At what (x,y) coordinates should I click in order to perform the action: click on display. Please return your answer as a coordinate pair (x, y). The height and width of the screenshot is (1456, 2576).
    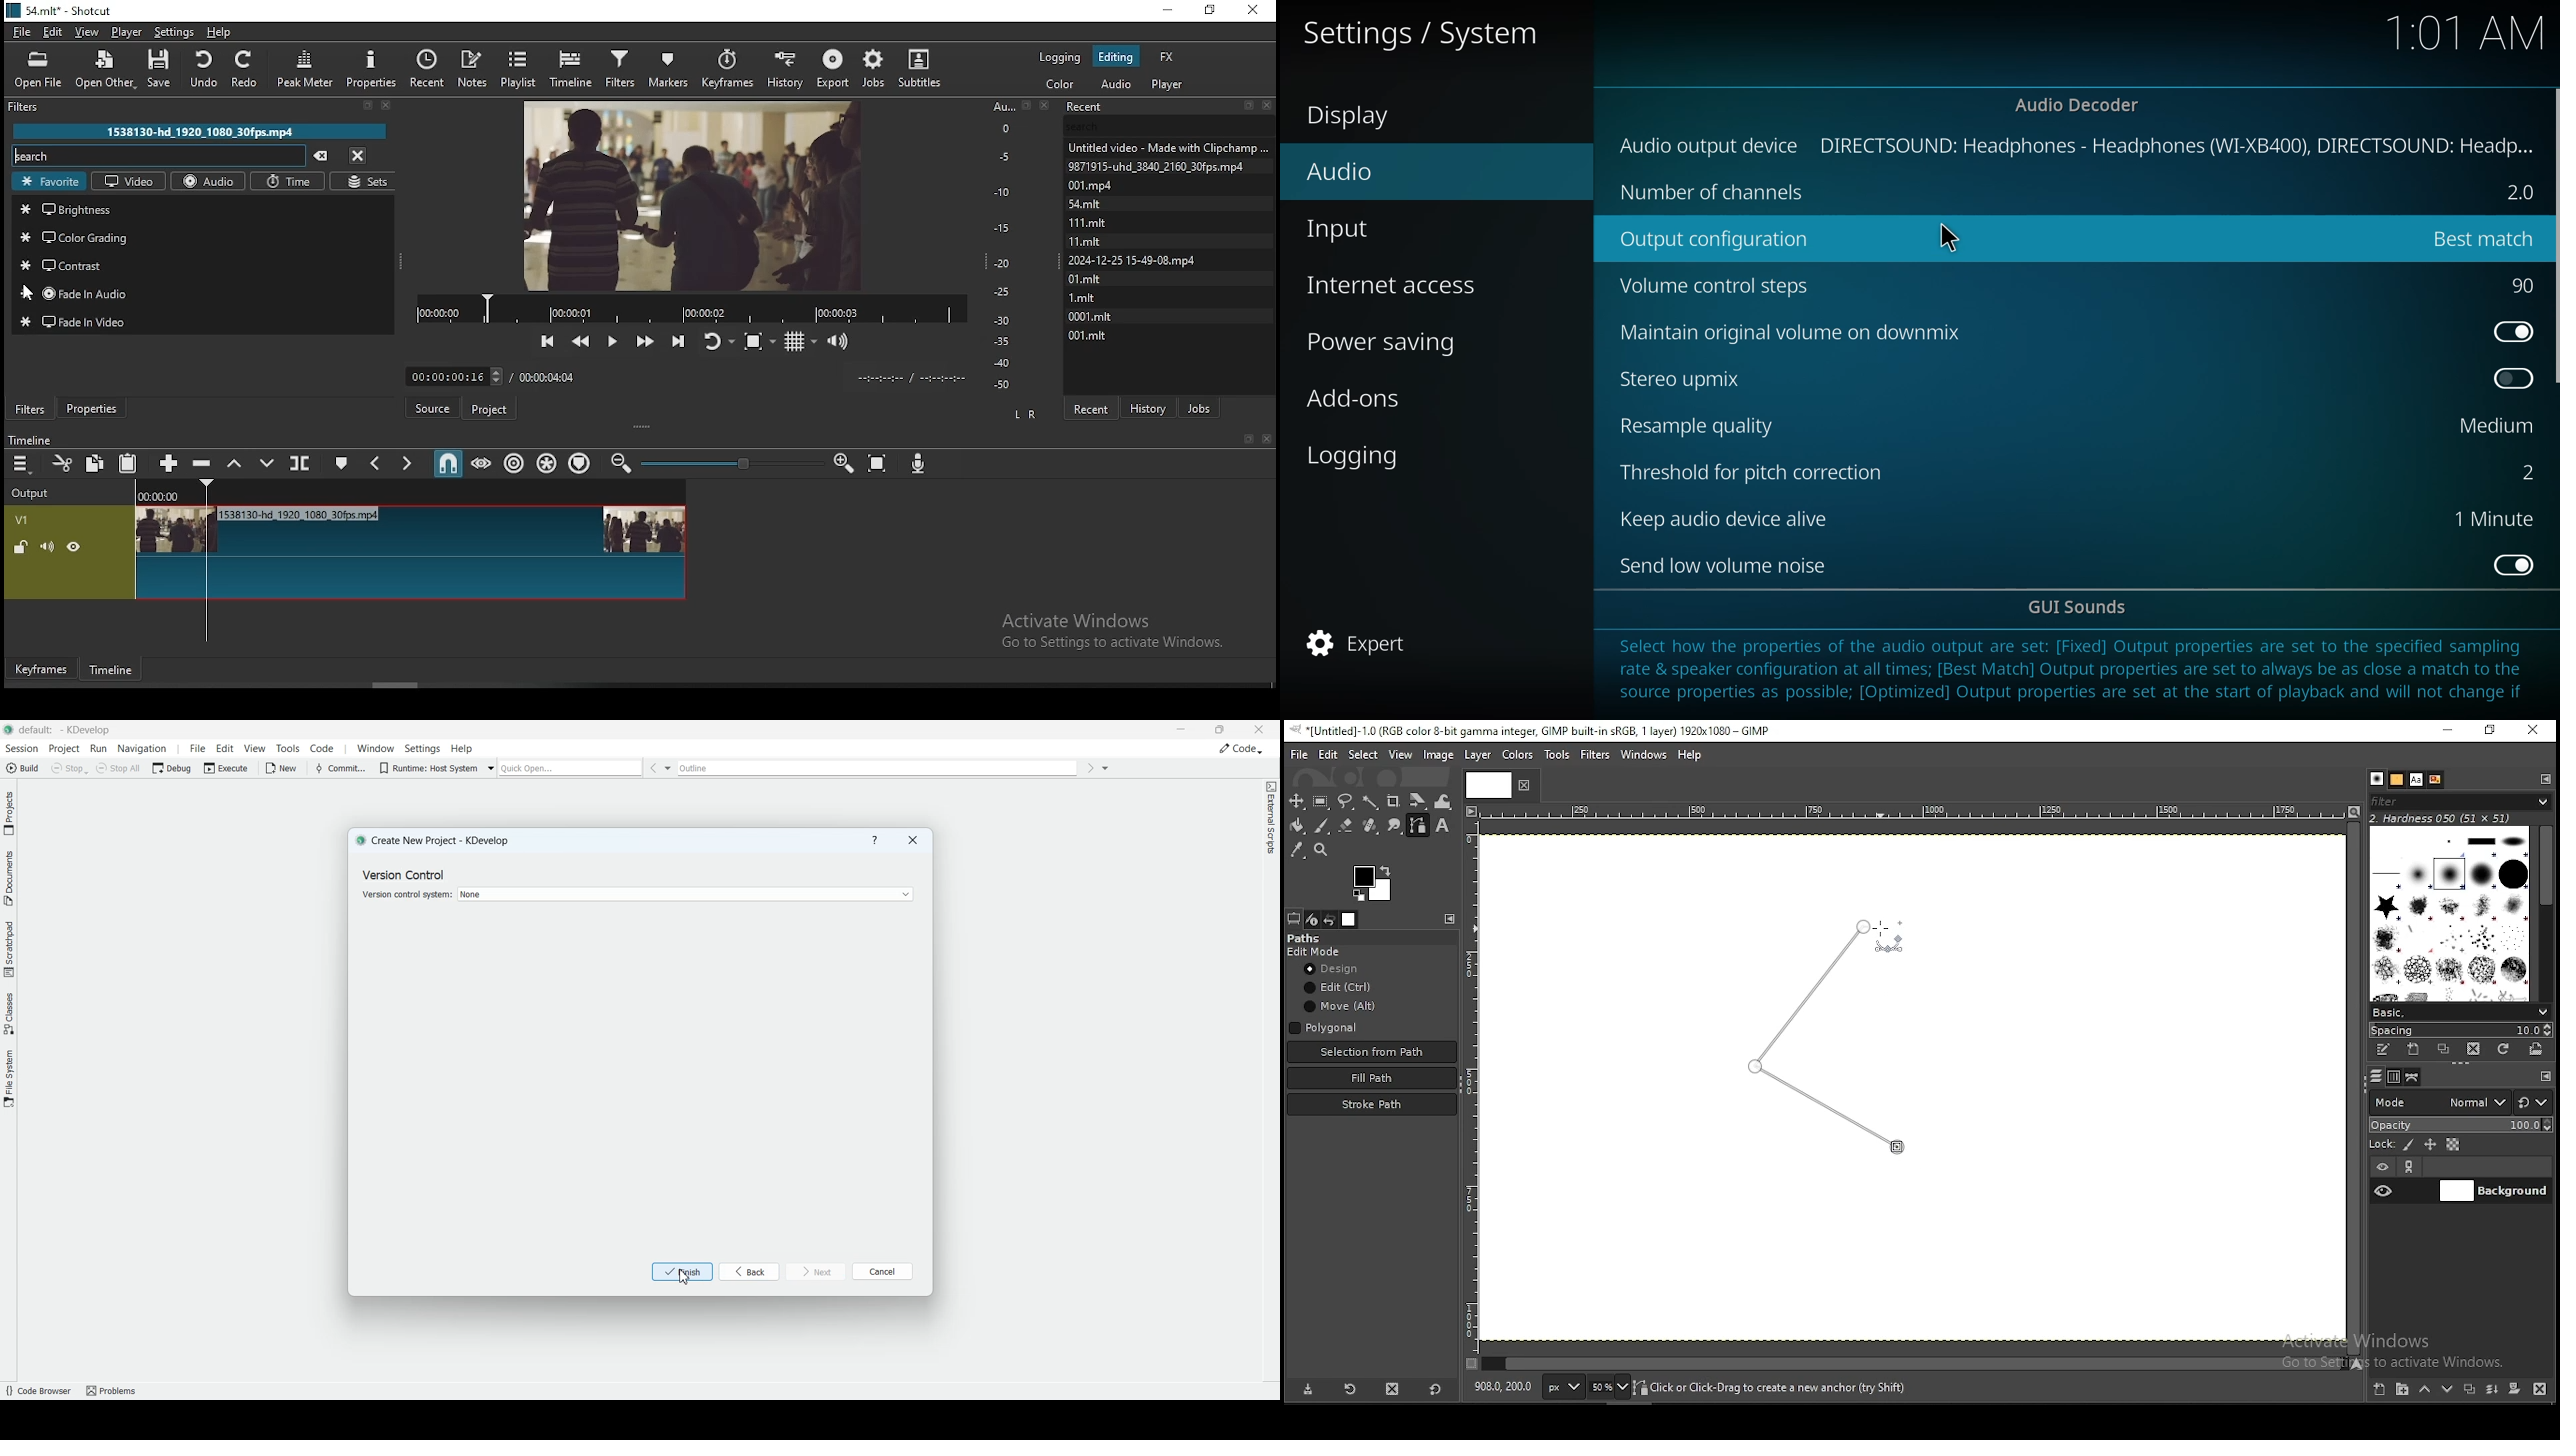
    Looking at the image, I should click on (1355, 115).